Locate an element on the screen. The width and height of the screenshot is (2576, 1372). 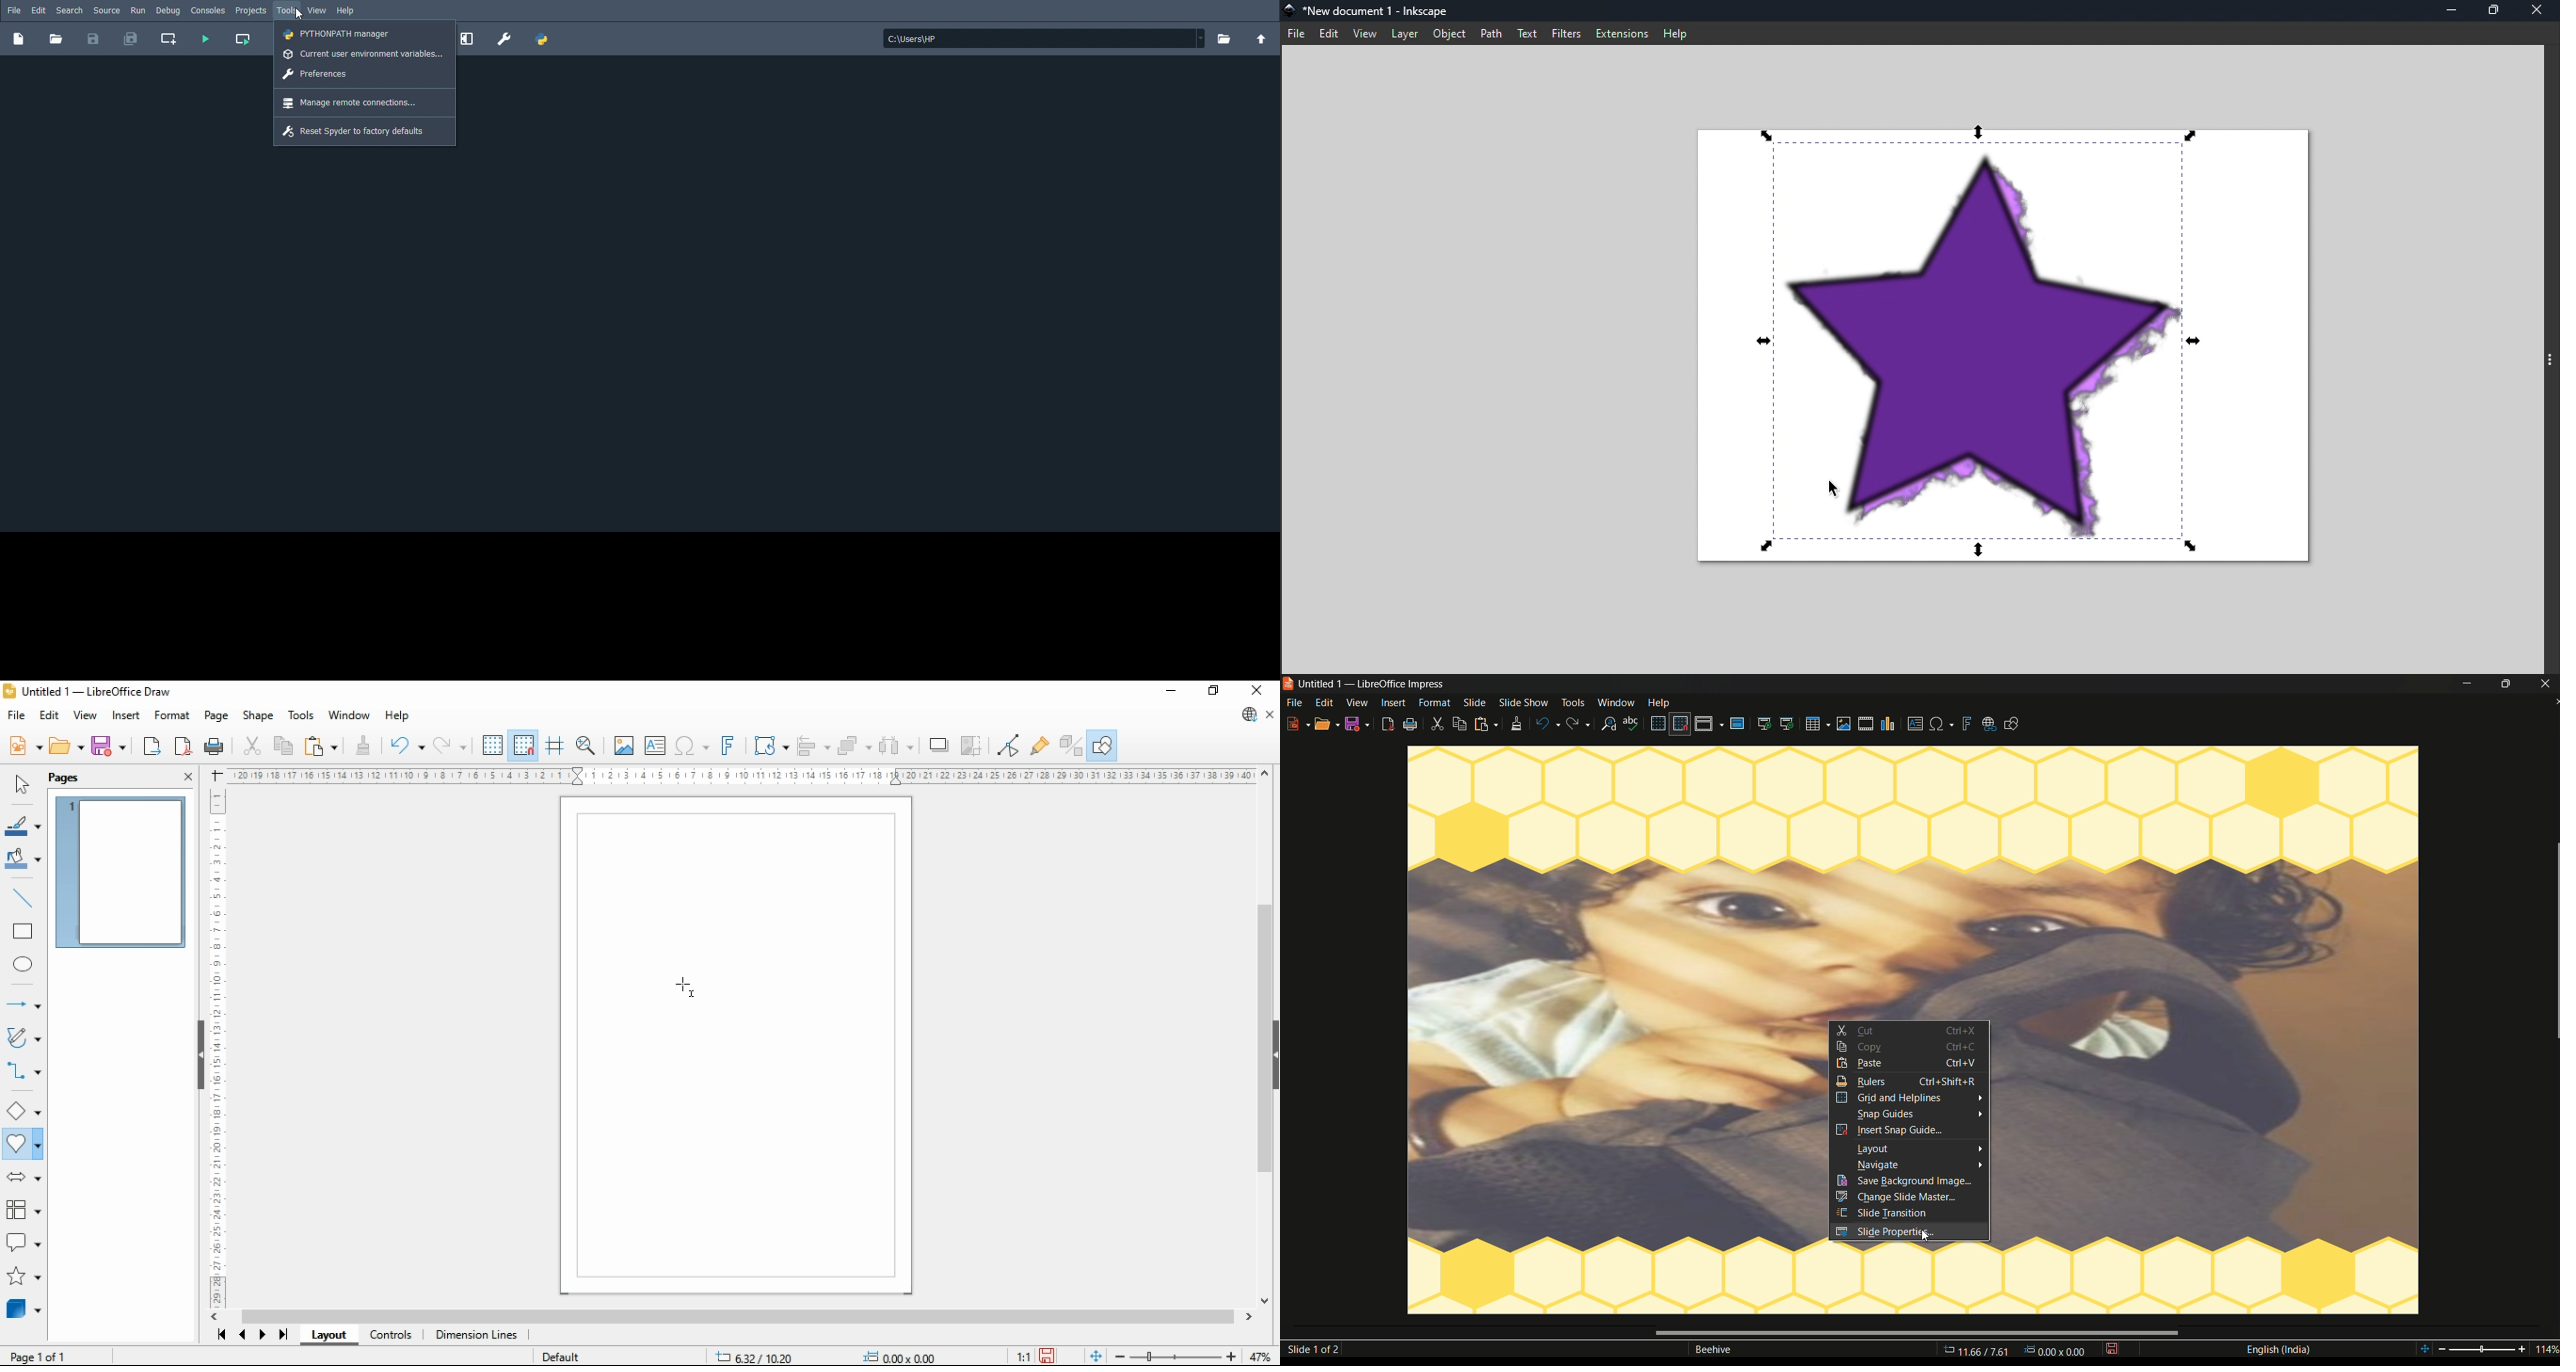
libre office draw update is located at coordinates (1250, 714).